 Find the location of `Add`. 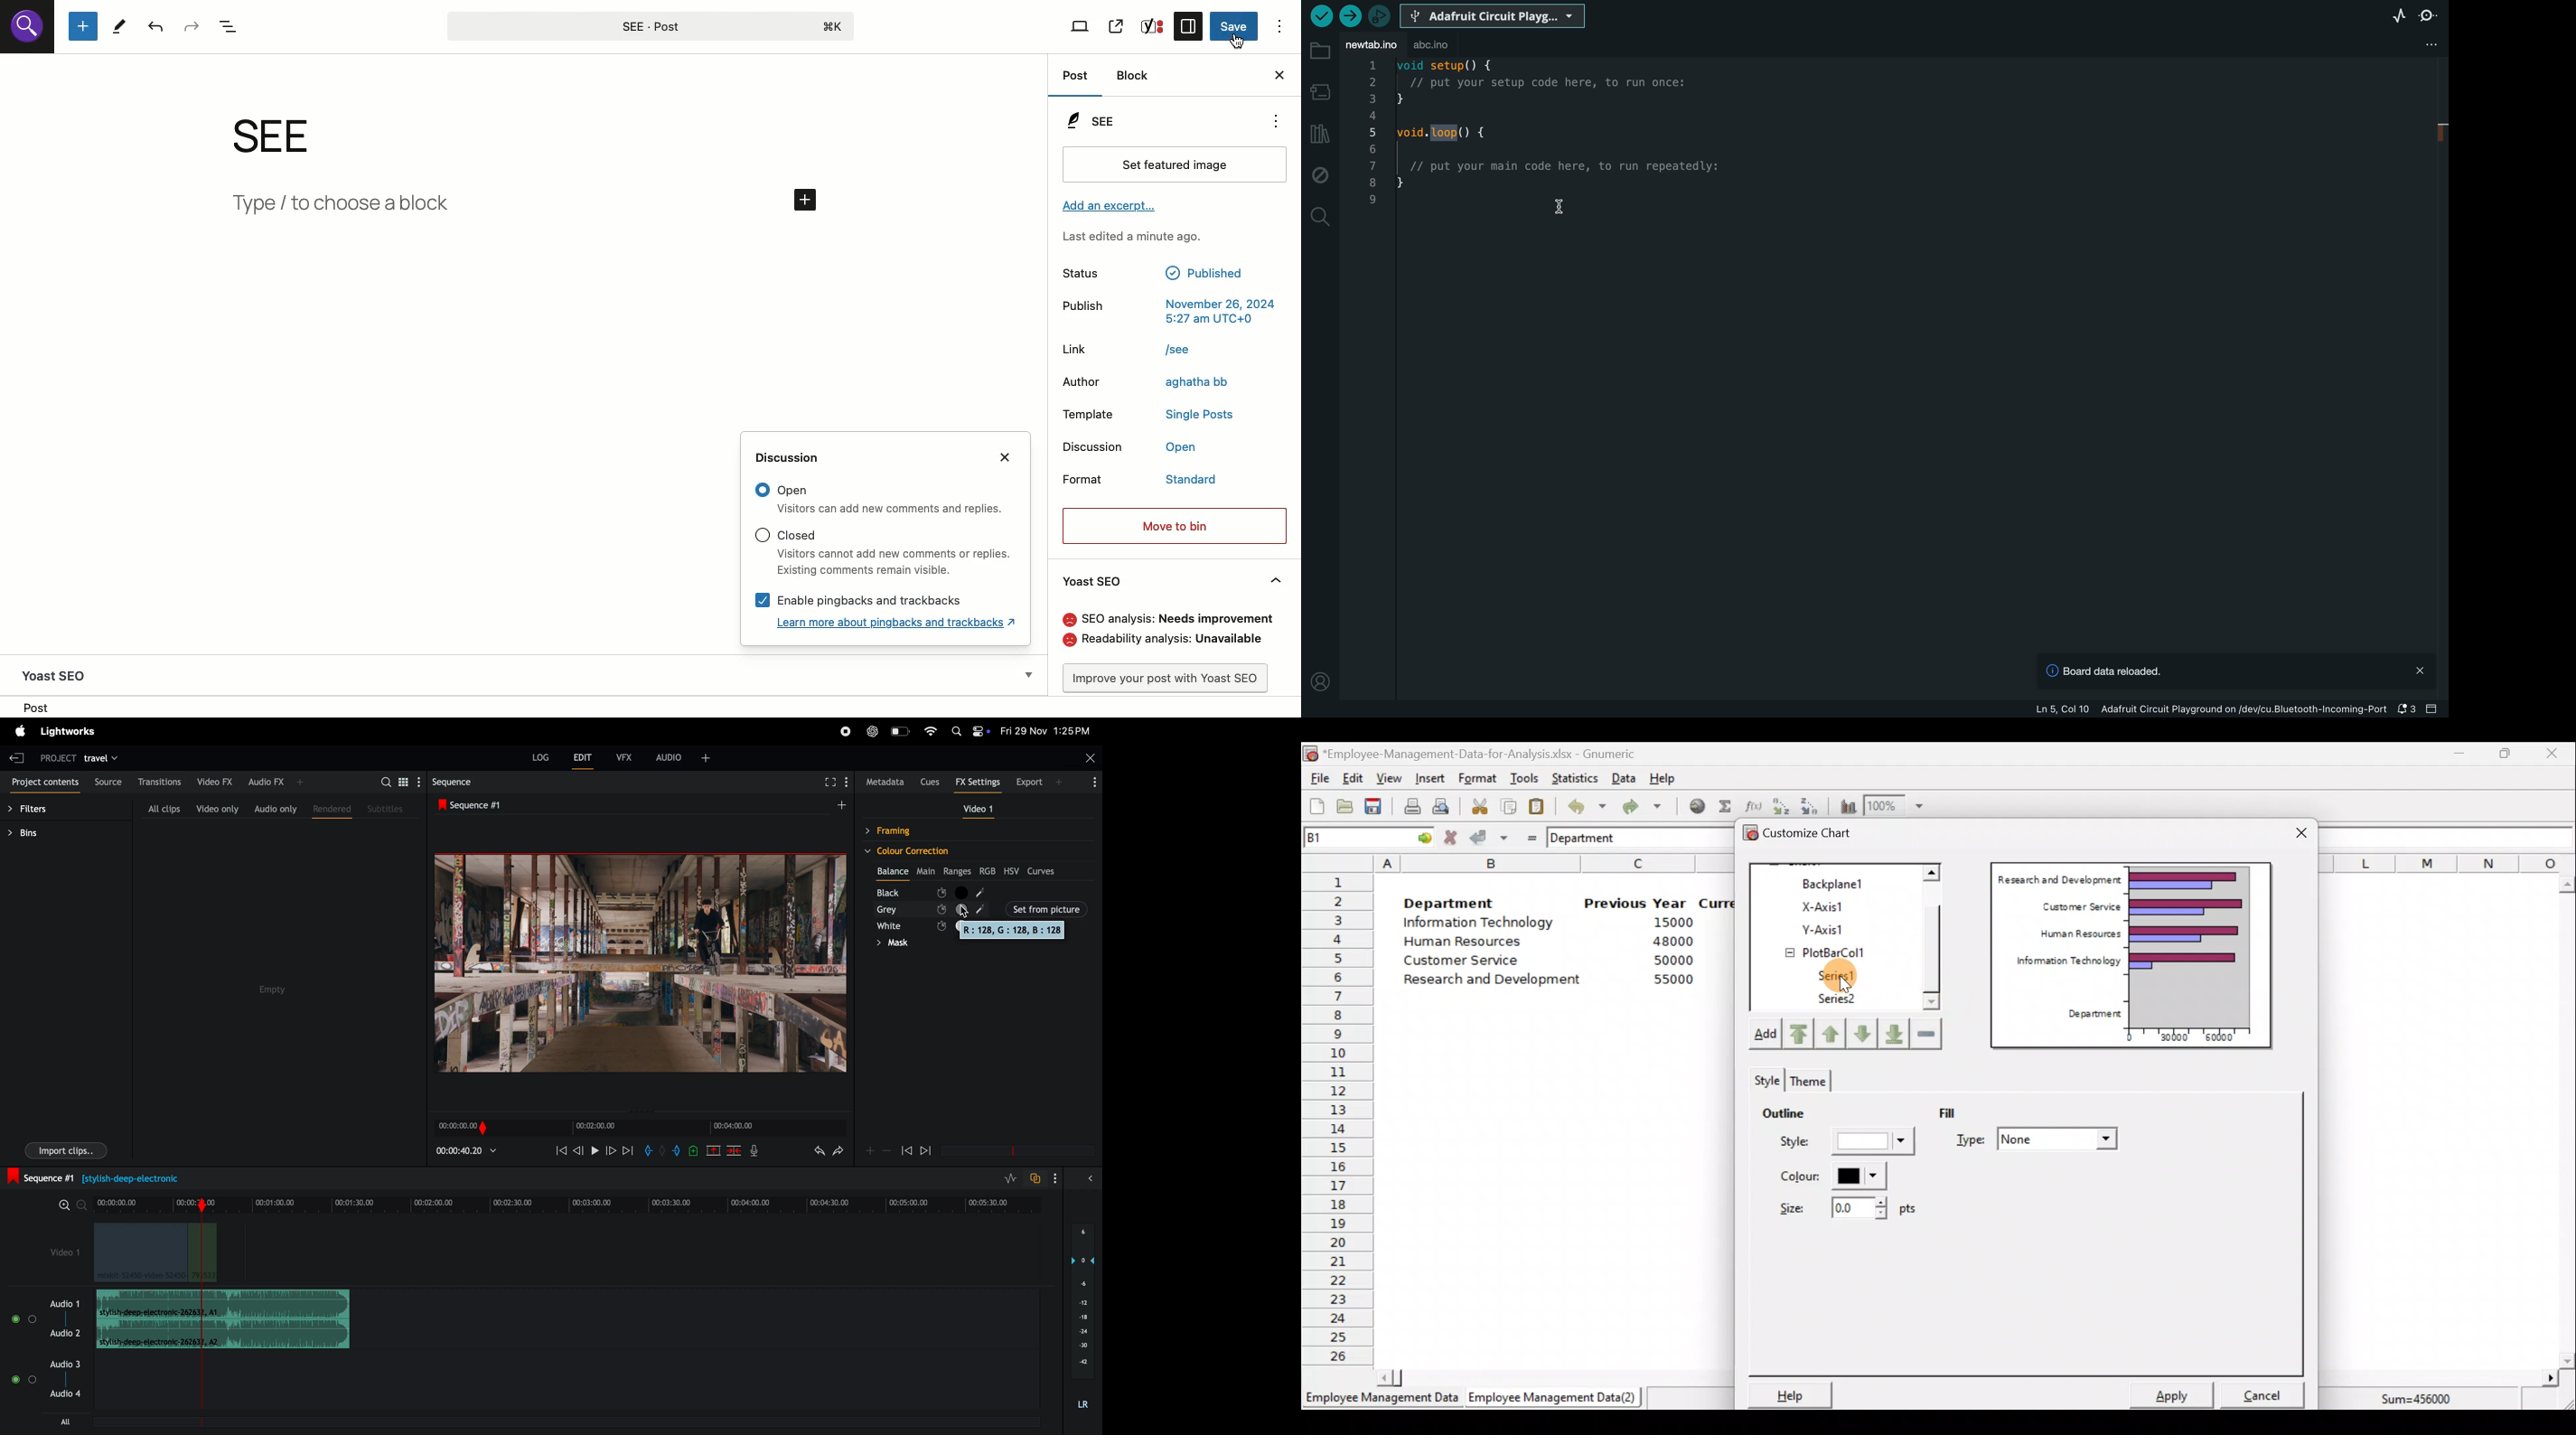

Add is located at coordinates (1764, 1036).